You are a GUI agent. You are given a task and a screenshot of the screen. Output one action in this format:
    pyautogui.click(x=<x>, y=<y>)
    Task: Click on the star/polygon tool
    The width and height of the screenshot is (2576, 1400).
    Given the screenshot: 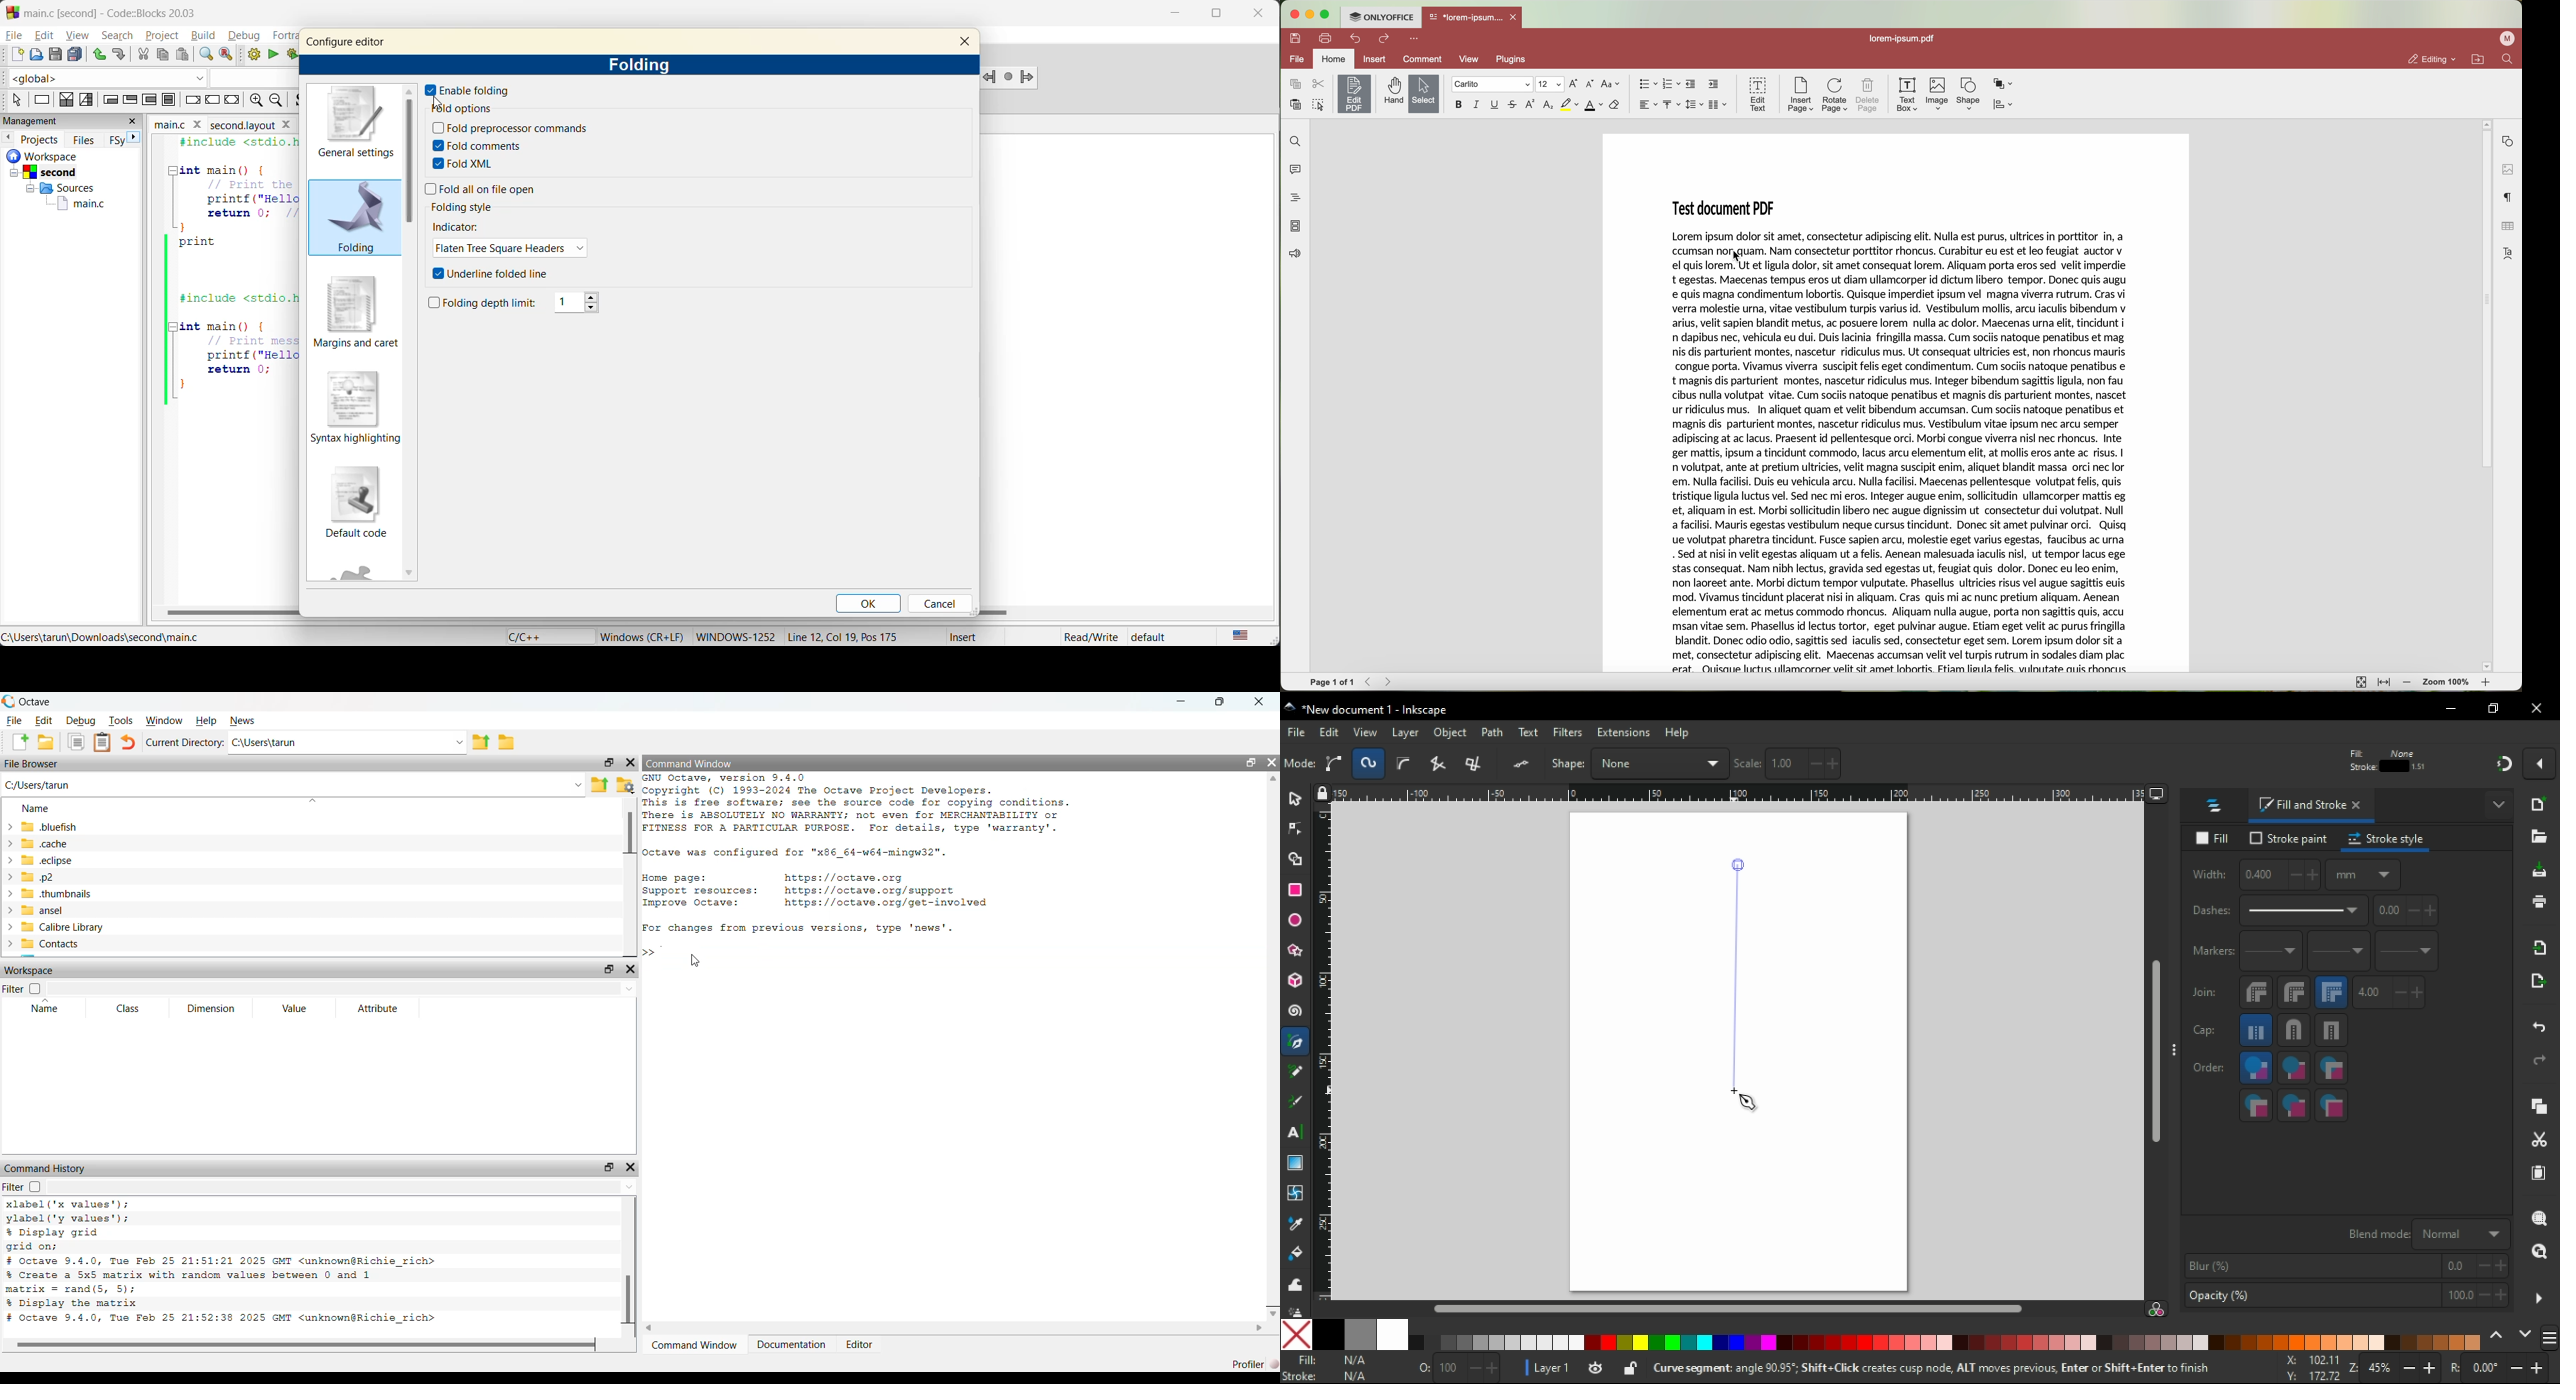 What is the action you would take?
    pyautogui.click(x=1297, y=950)
    